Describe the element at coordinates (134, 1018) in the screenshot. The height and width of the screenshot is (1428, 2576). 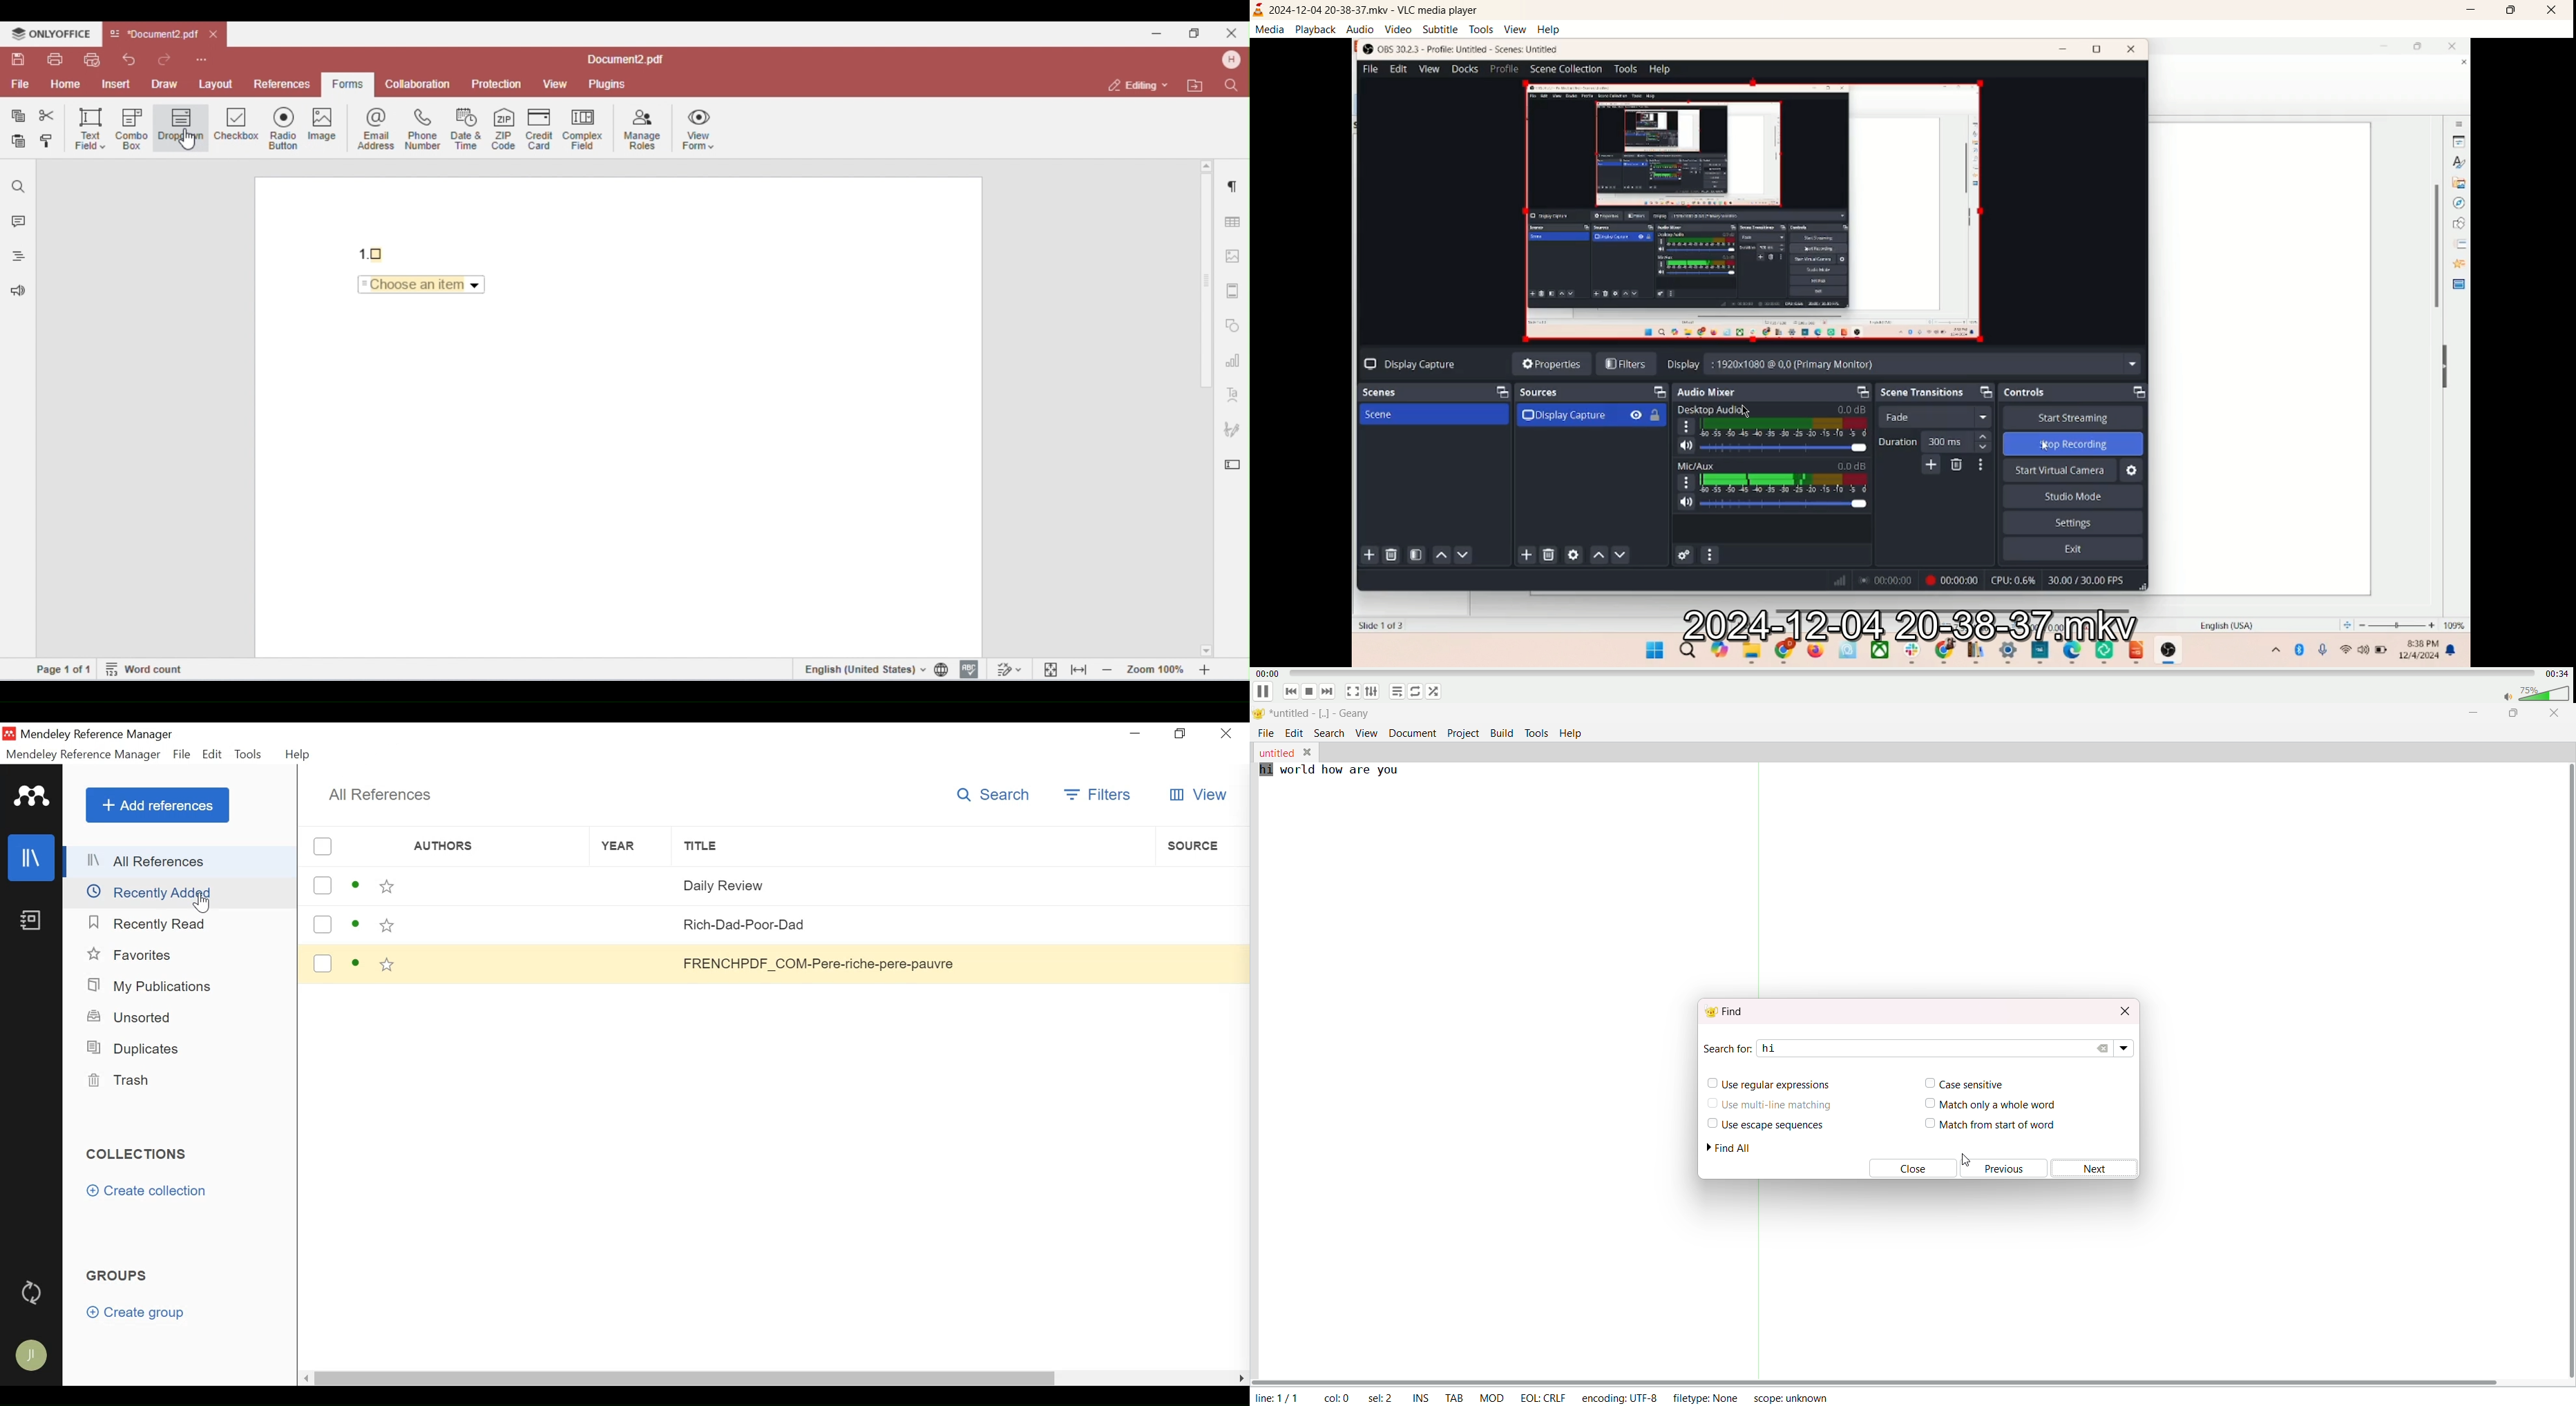
I see `Unsorted` at that location.